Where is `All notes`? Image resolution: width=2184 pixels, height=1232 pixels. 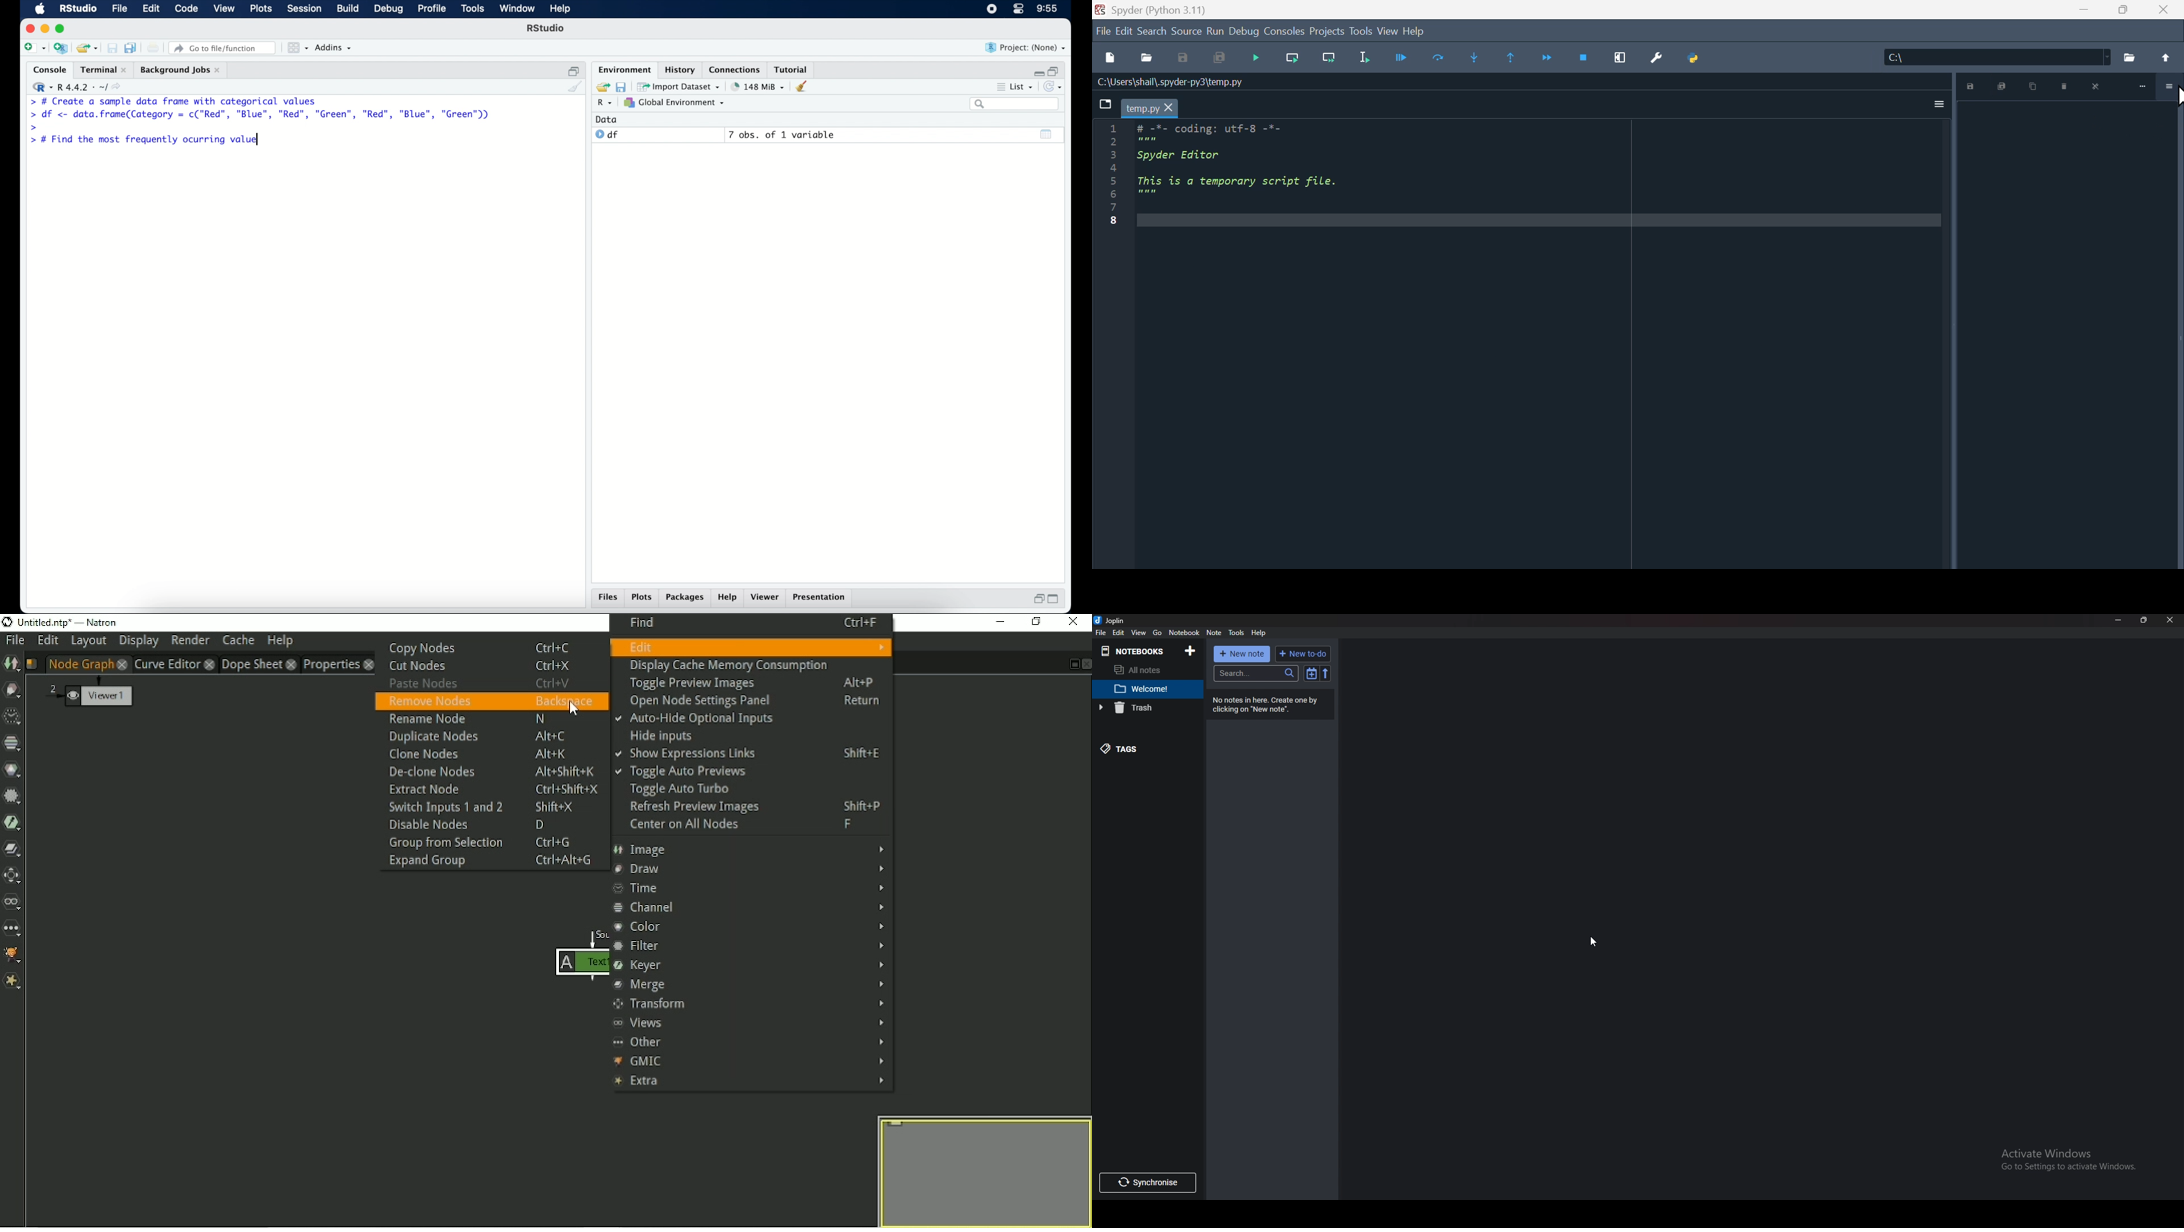
All notes is located at coordinates (1146, 670).